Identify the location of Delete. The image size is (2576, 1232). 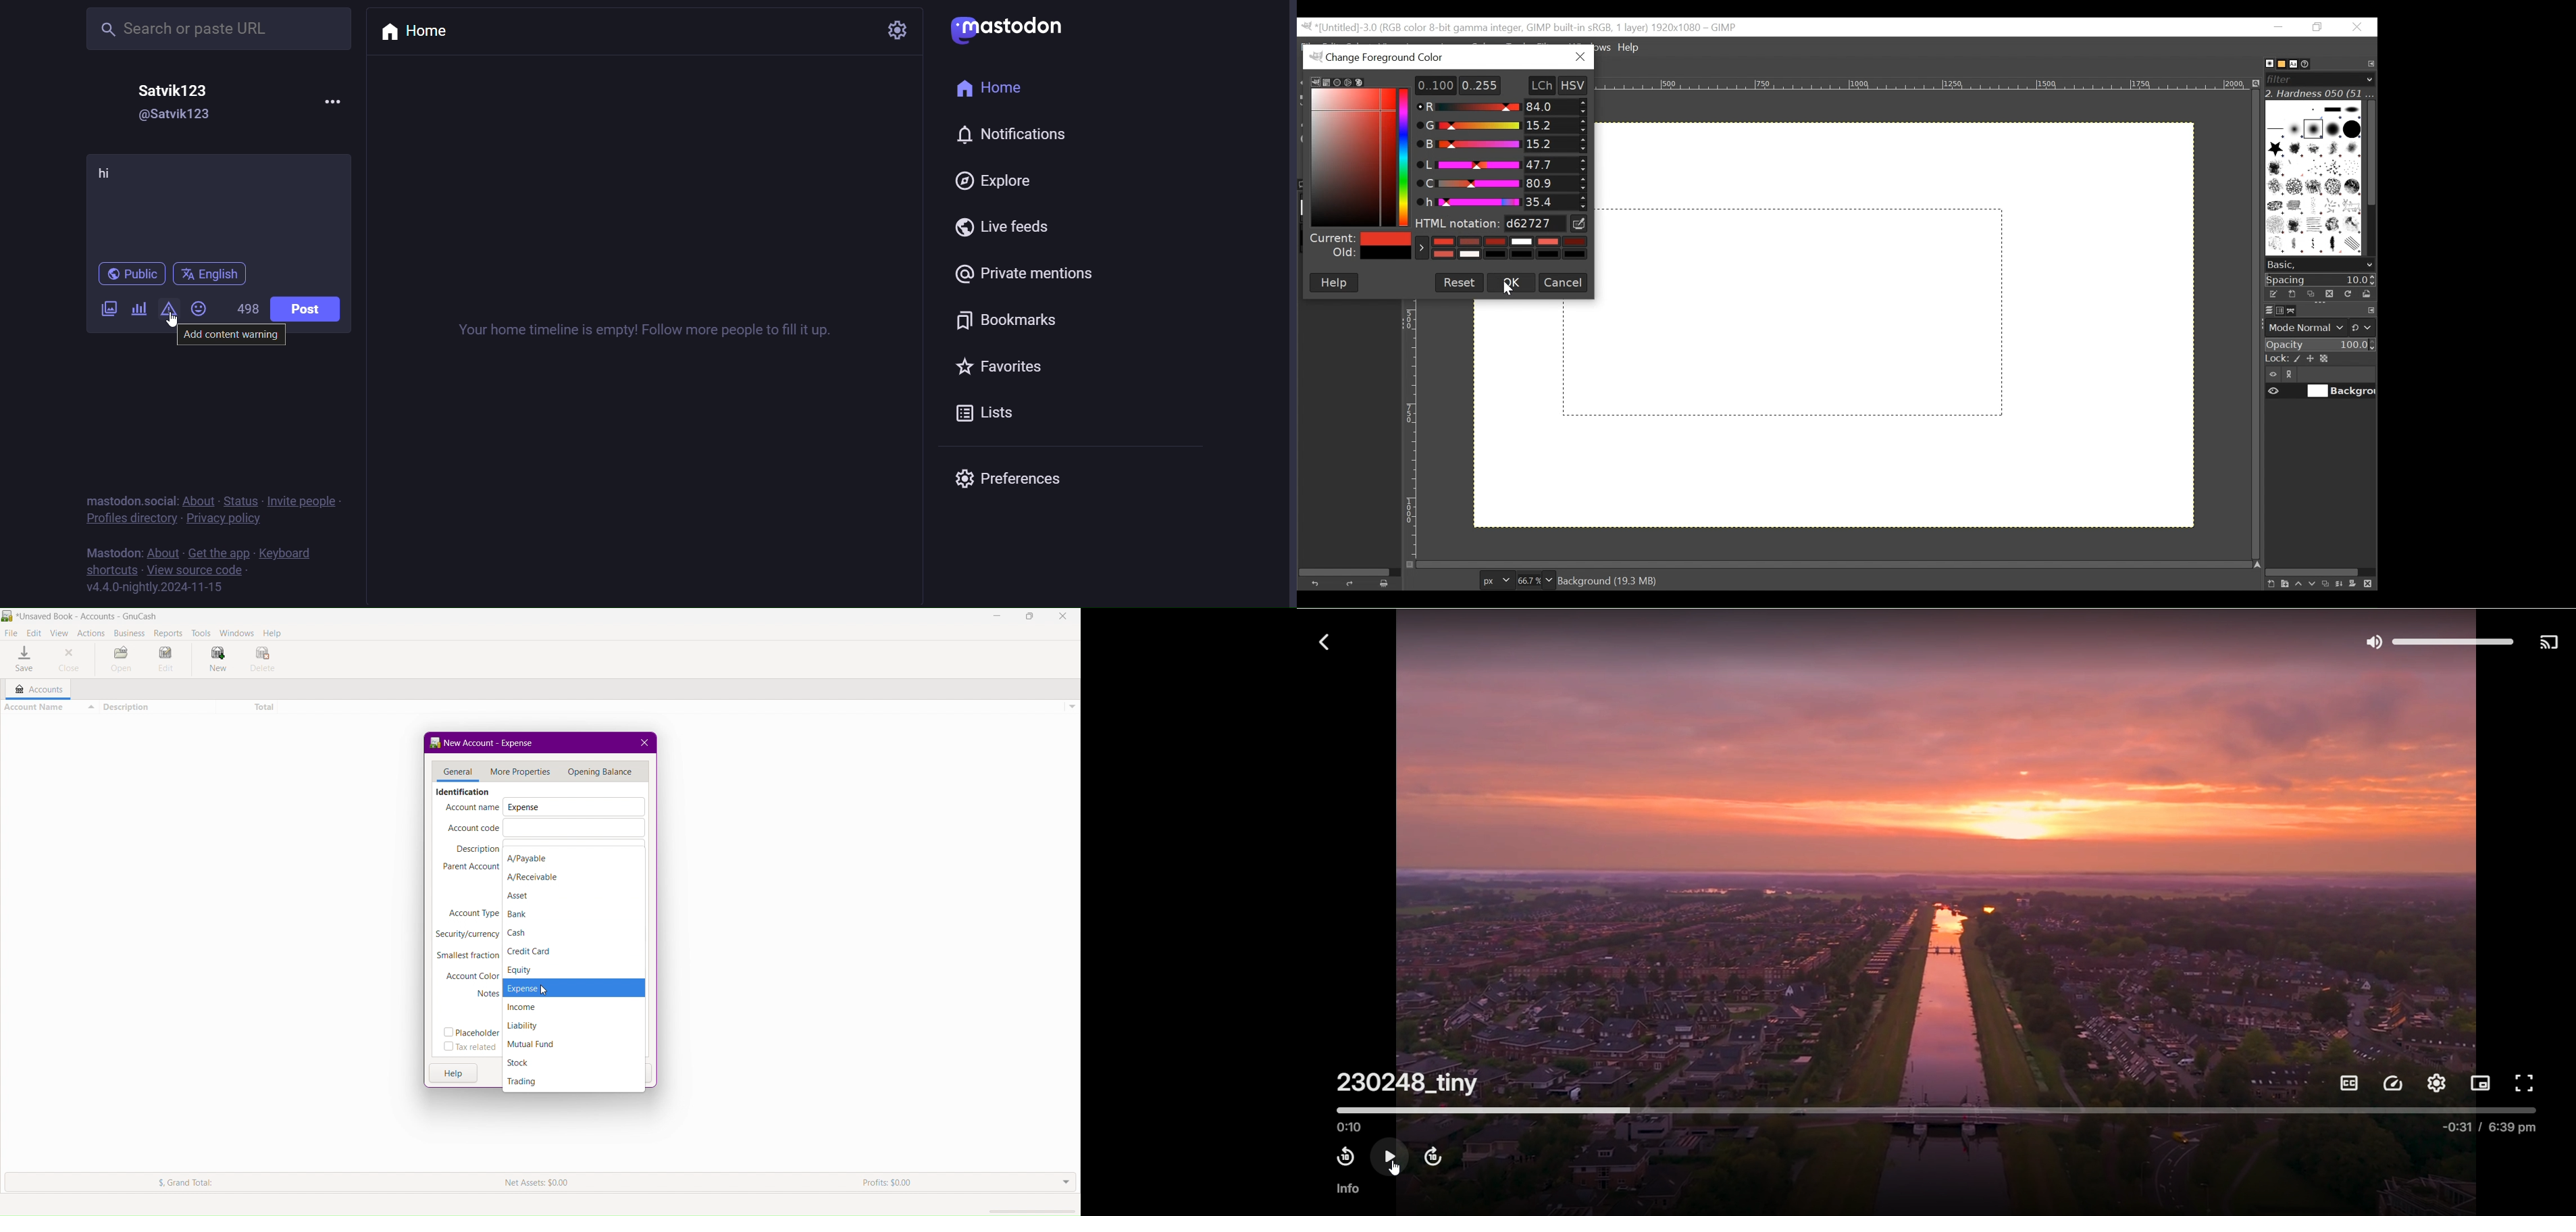
(263, 660).